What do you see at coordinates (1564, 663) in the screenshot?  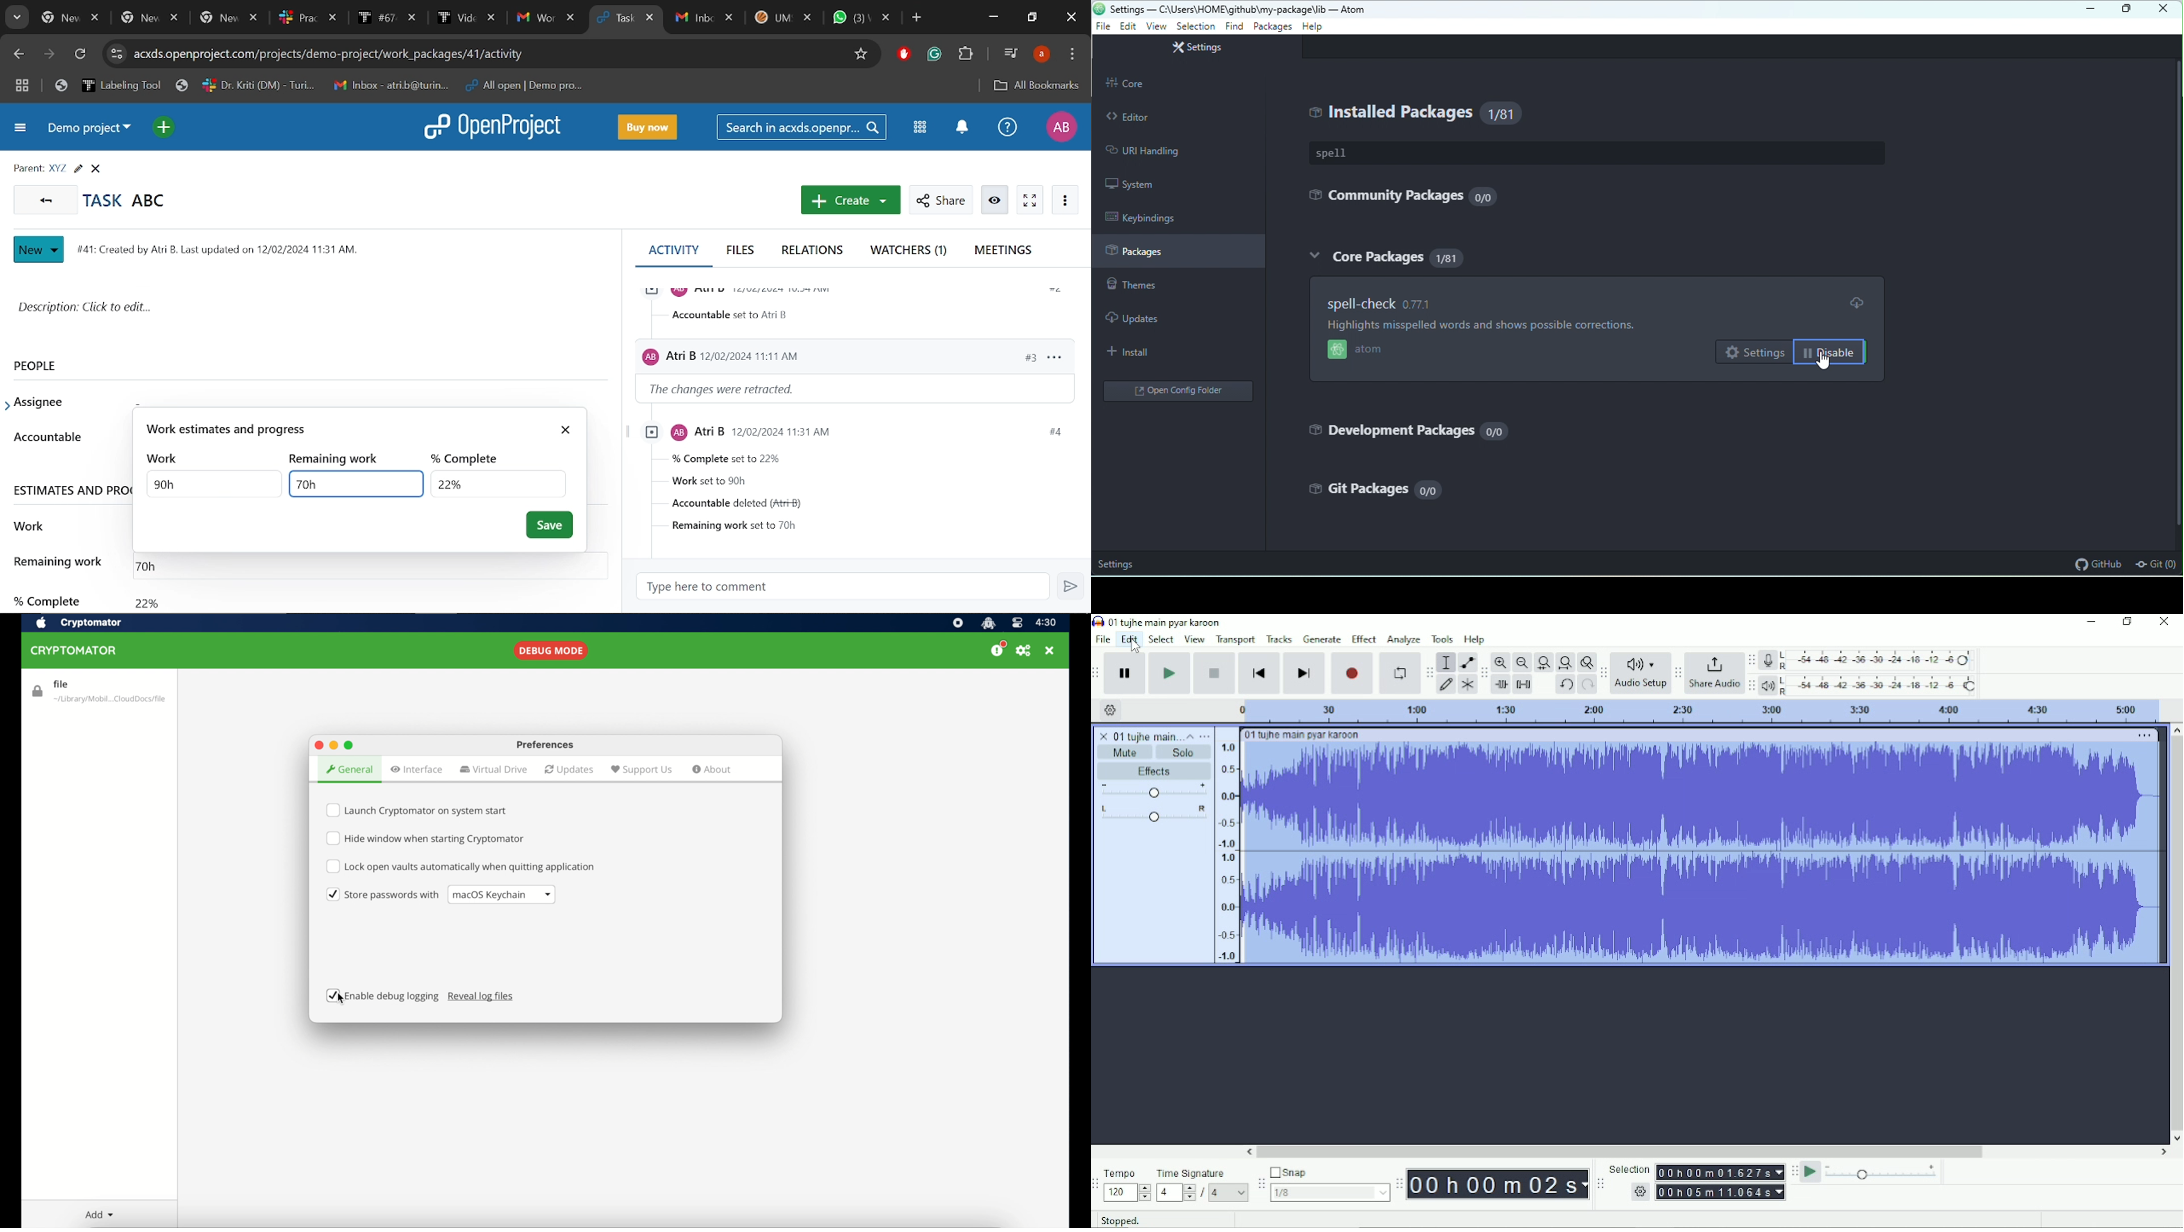 I see `Fit project to width` at bounding box center [1564, 663].